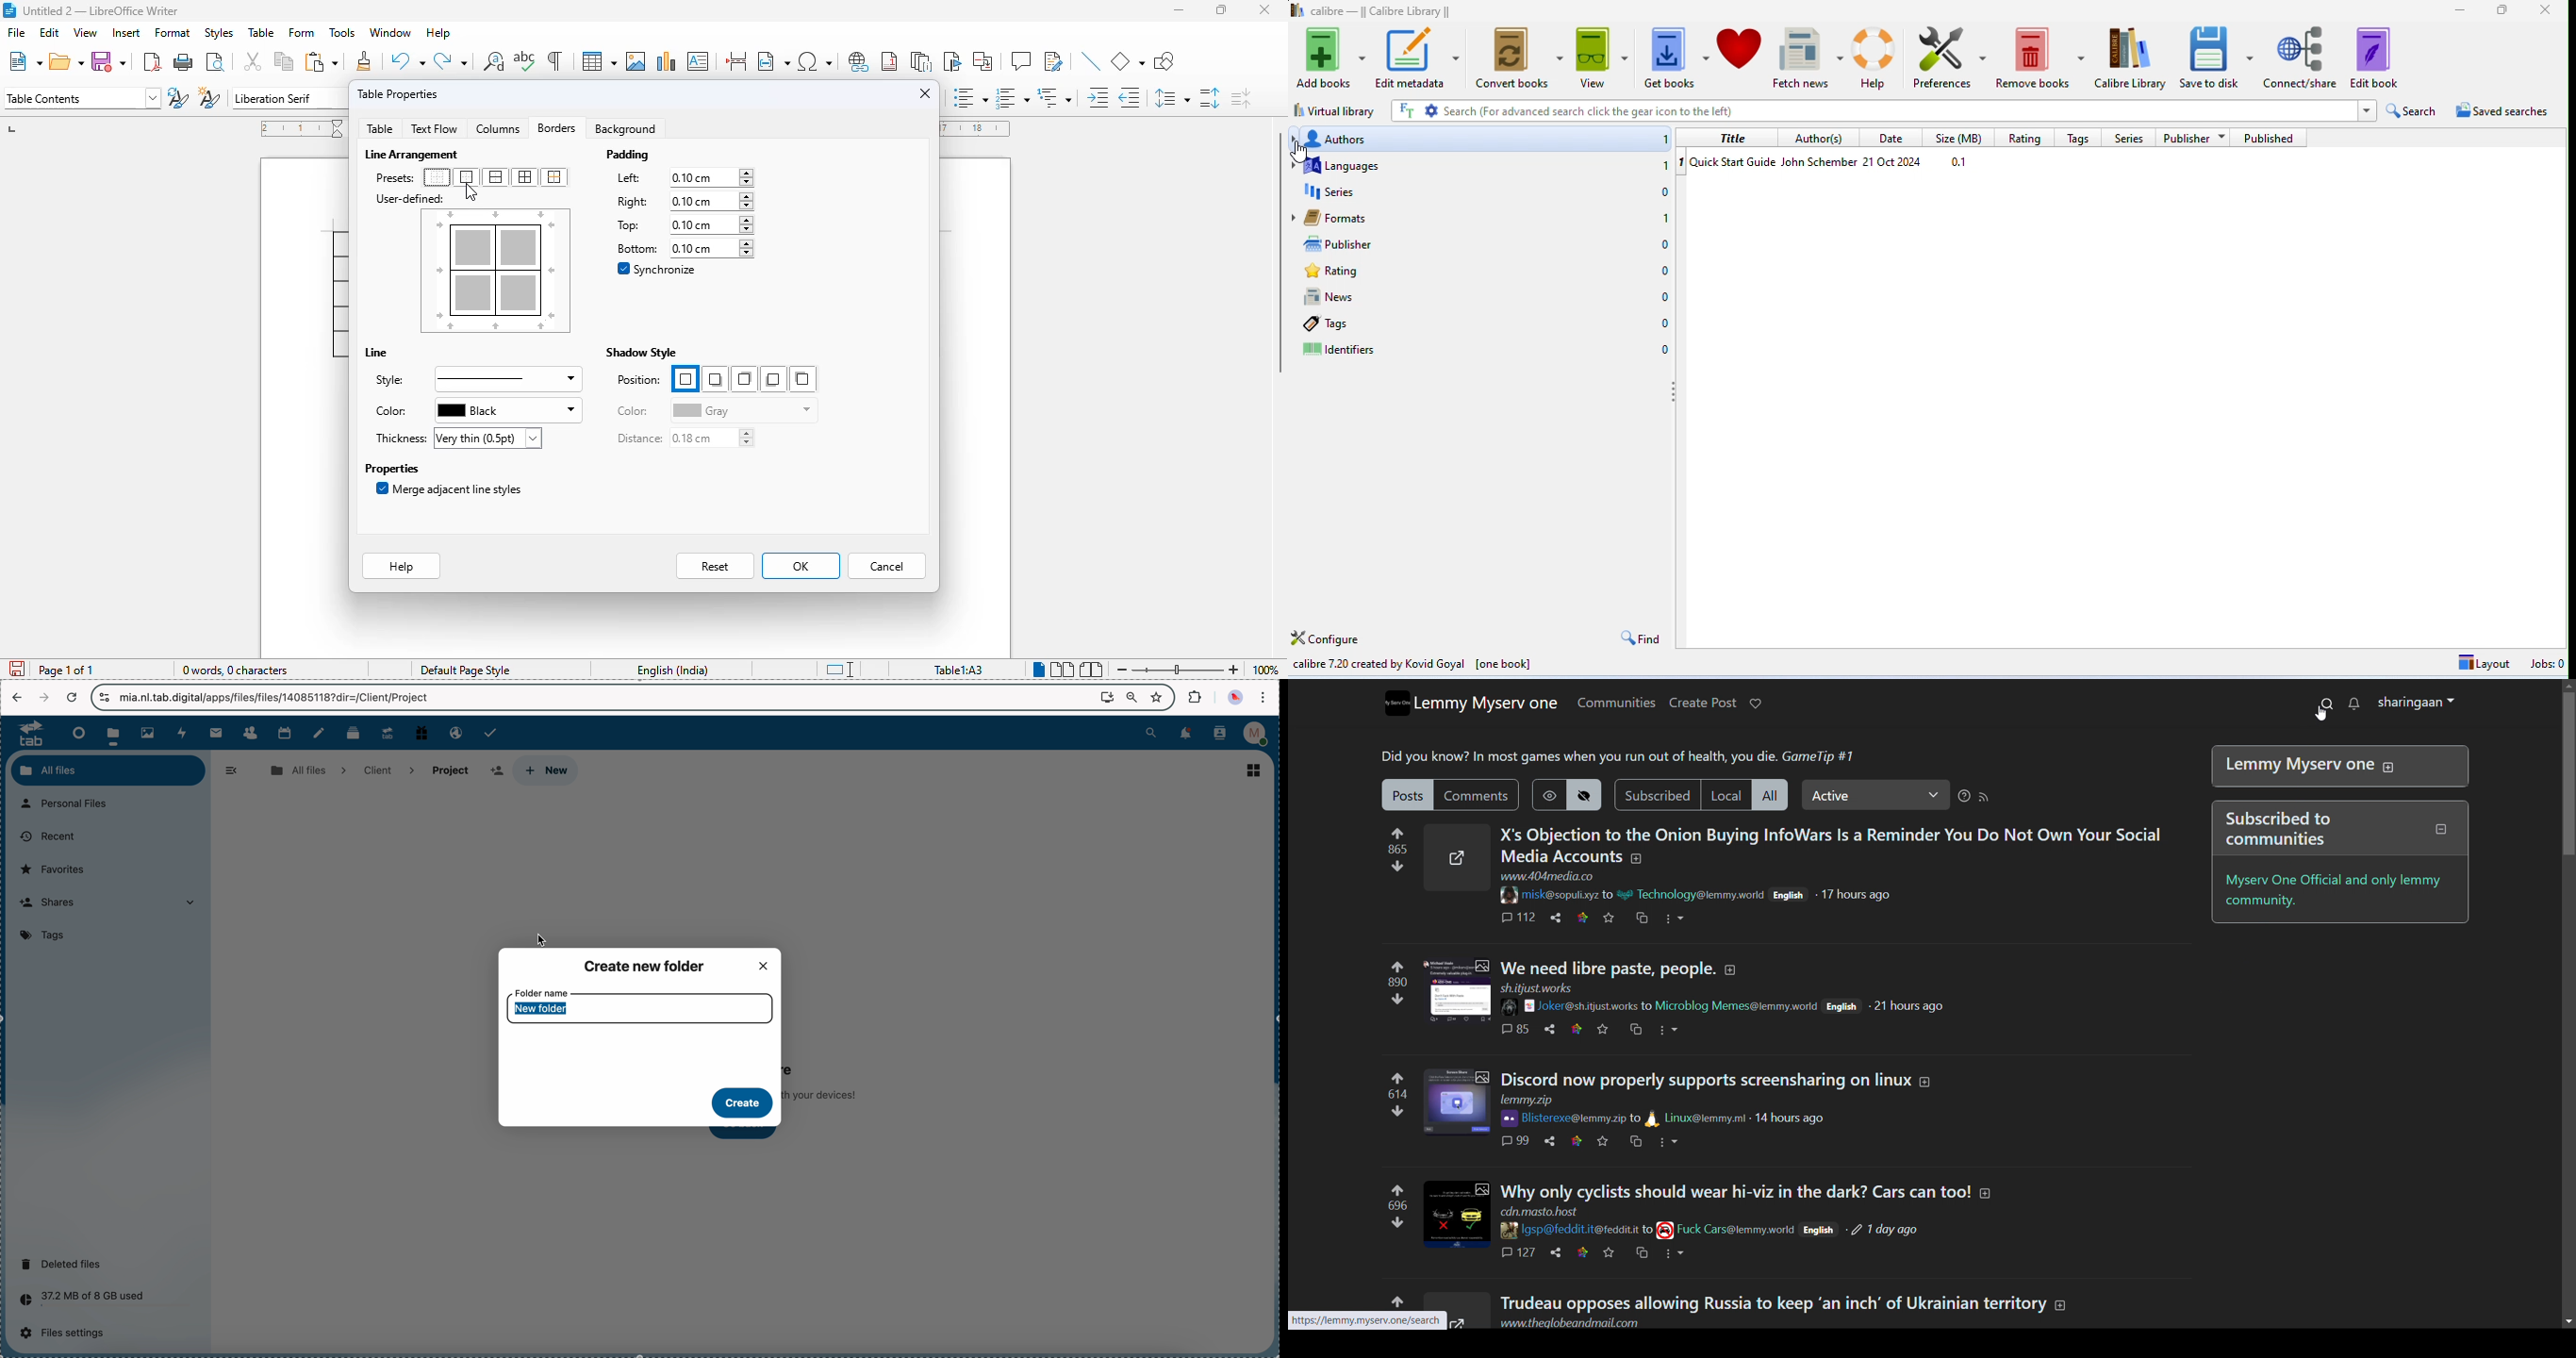 The width and height of the screenshot is (2576, 1372). Describe the element at coordinates (827, 1079) in the screenshot. I see `no files in here` at that location.